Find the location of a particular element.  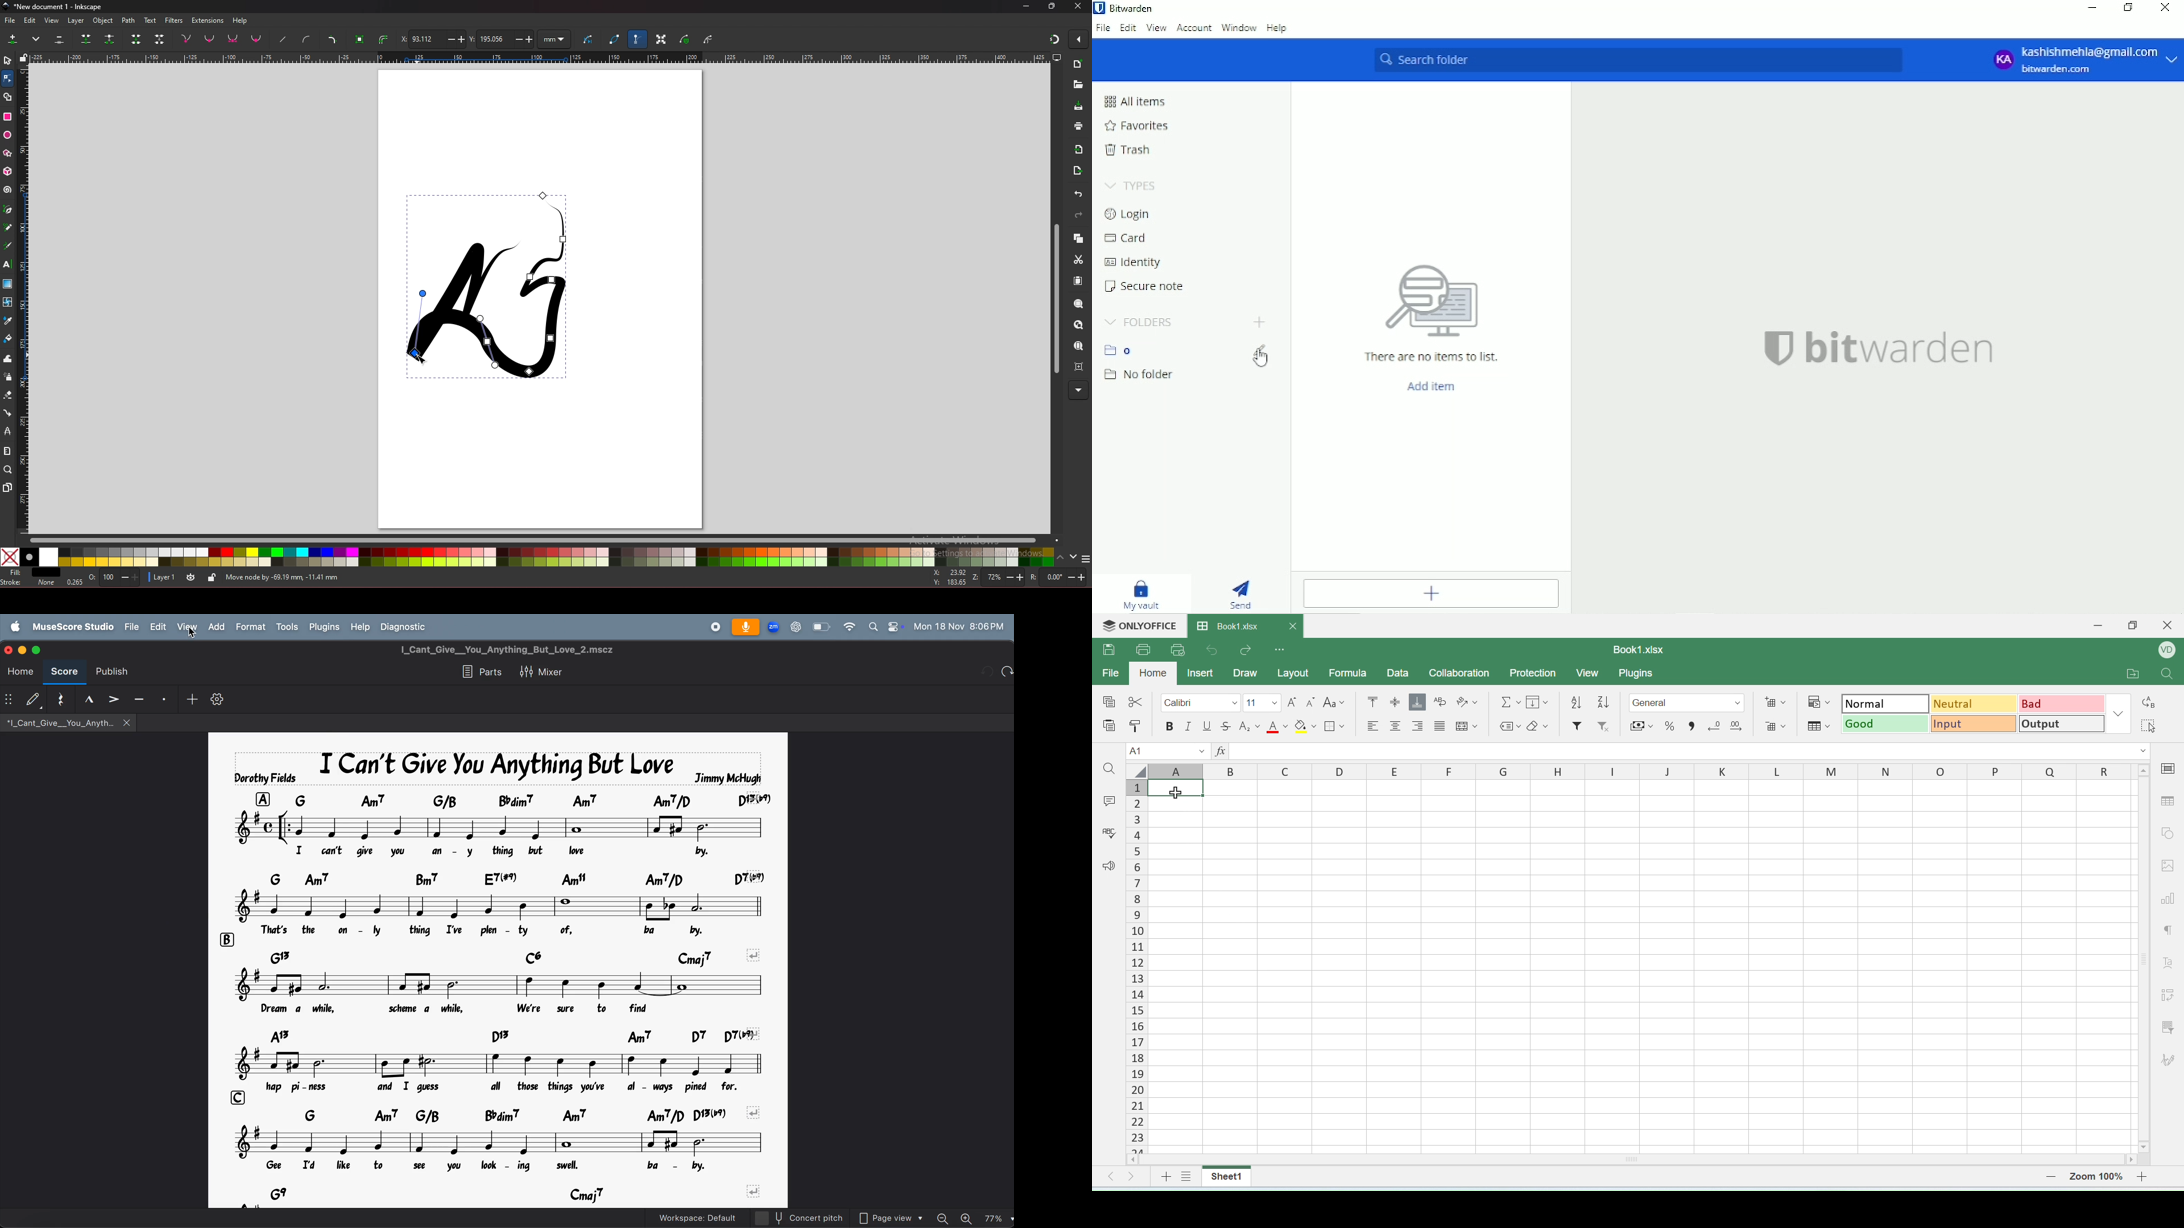

chord symbols is located at coordinates (520, 1113).